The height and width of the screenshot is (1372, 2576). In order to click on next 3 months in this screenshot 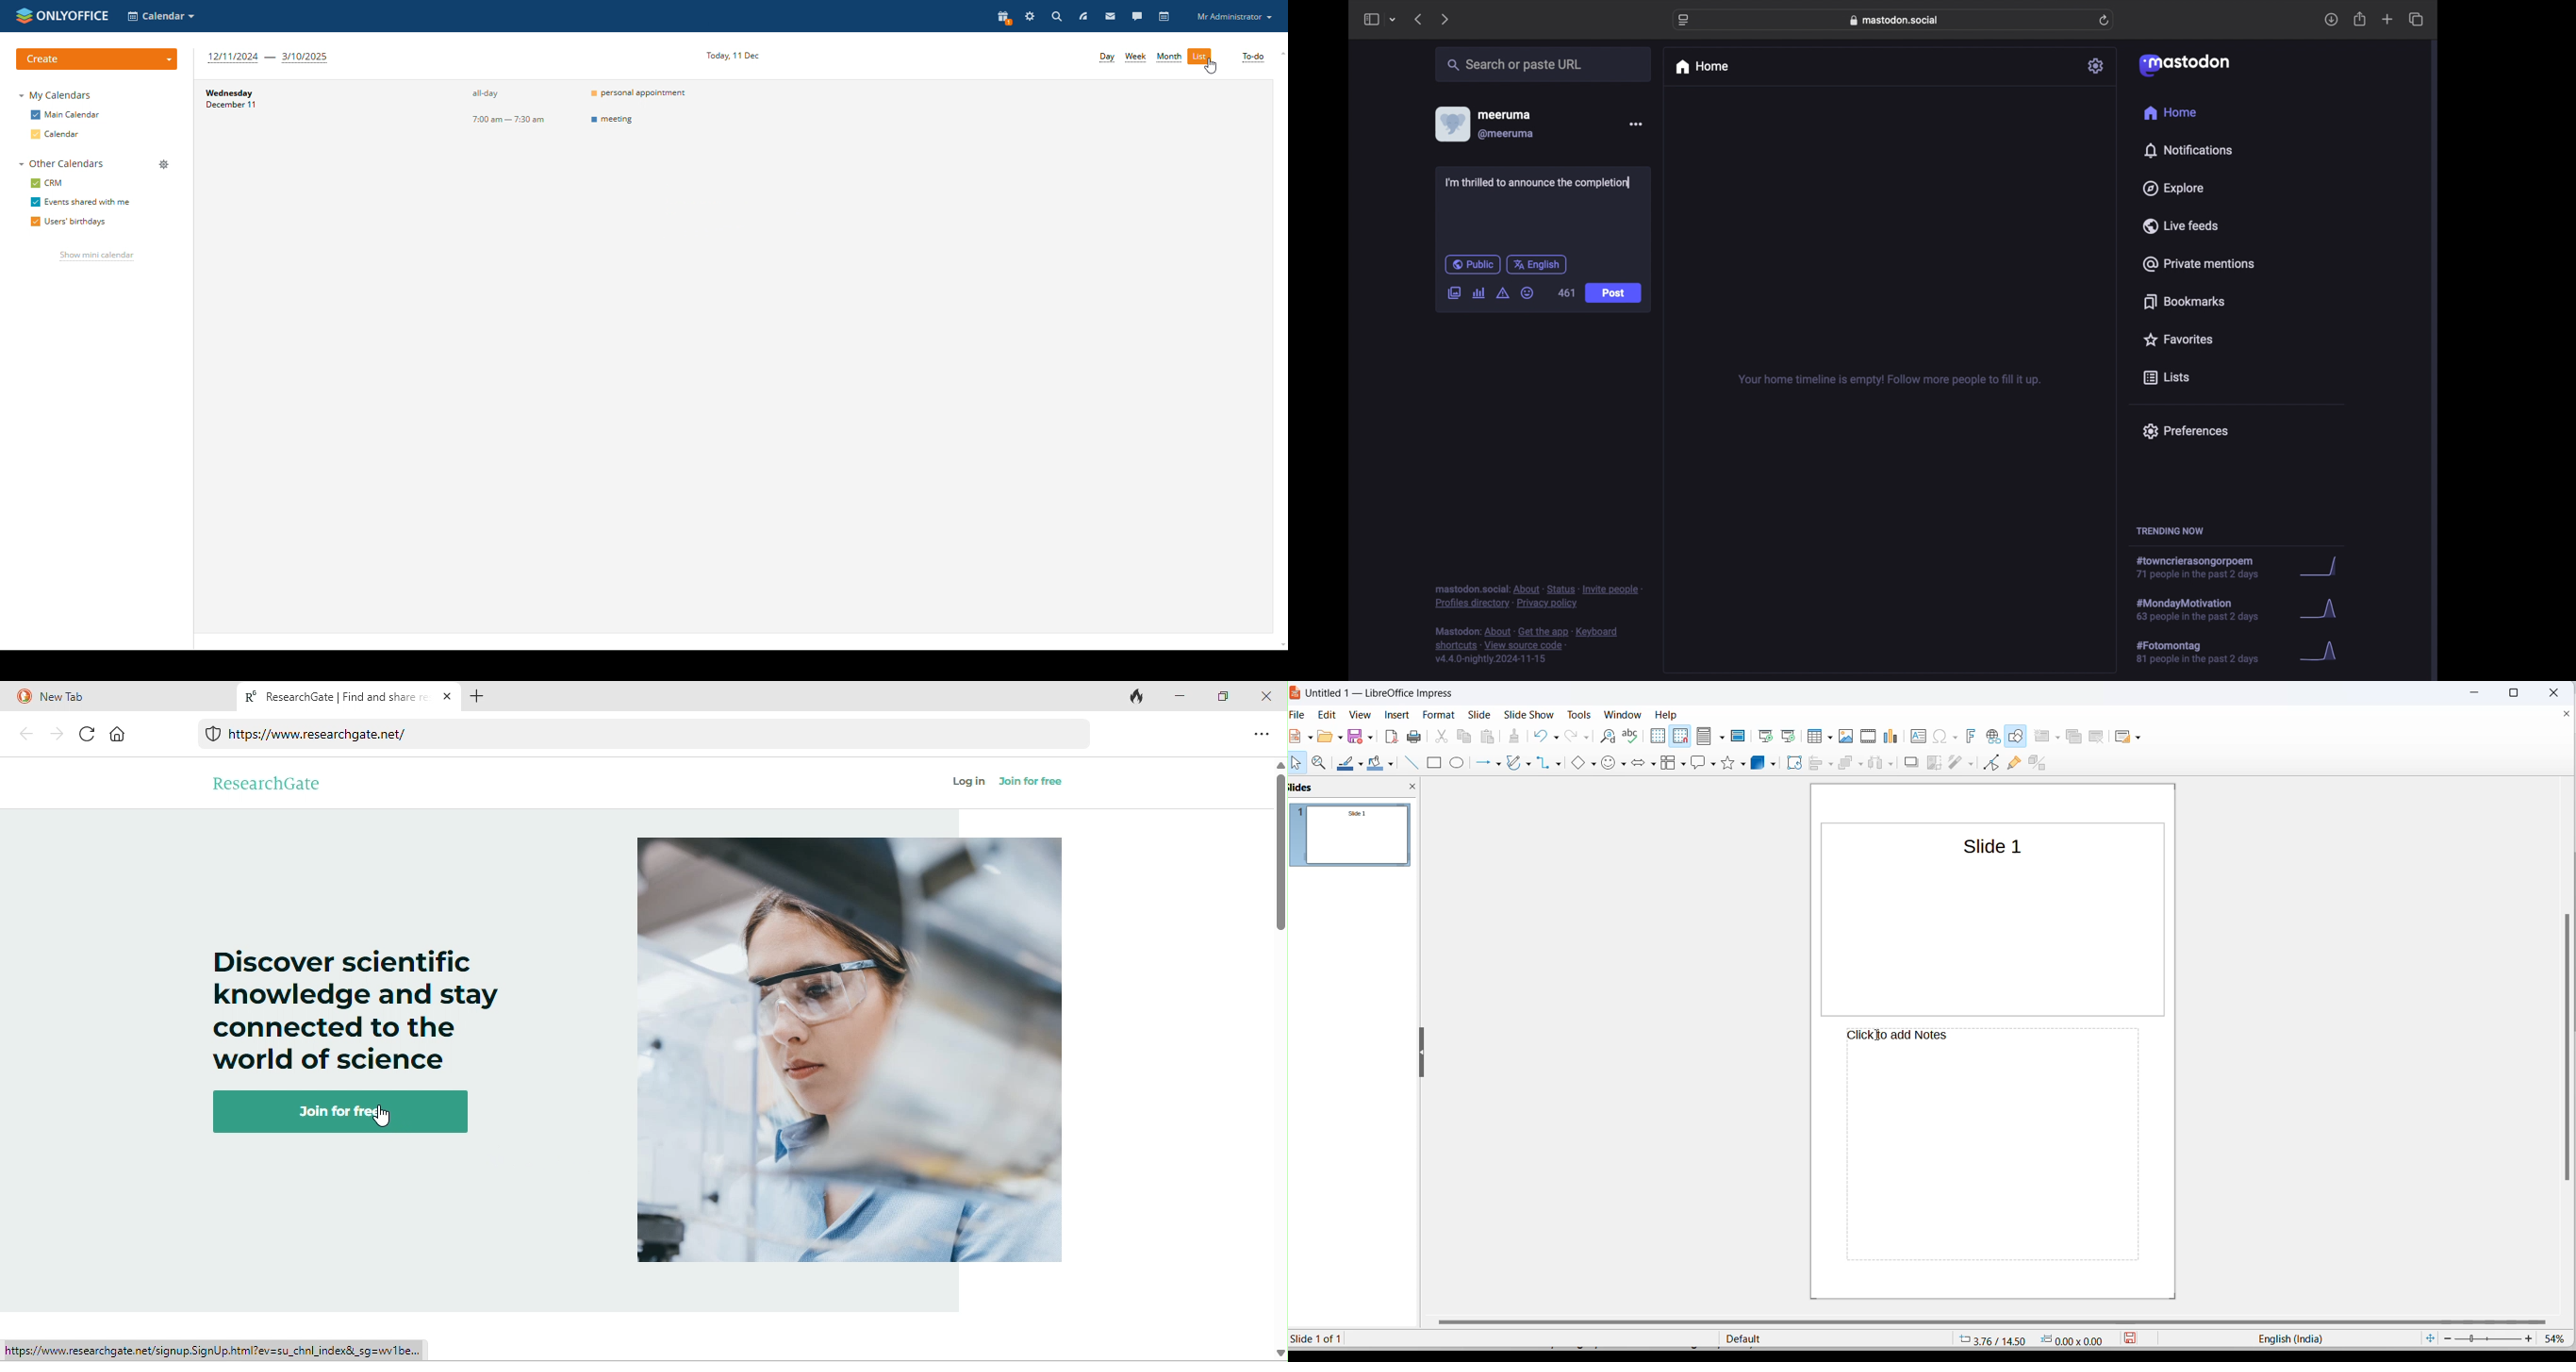, I will do `click(270, 58)`.